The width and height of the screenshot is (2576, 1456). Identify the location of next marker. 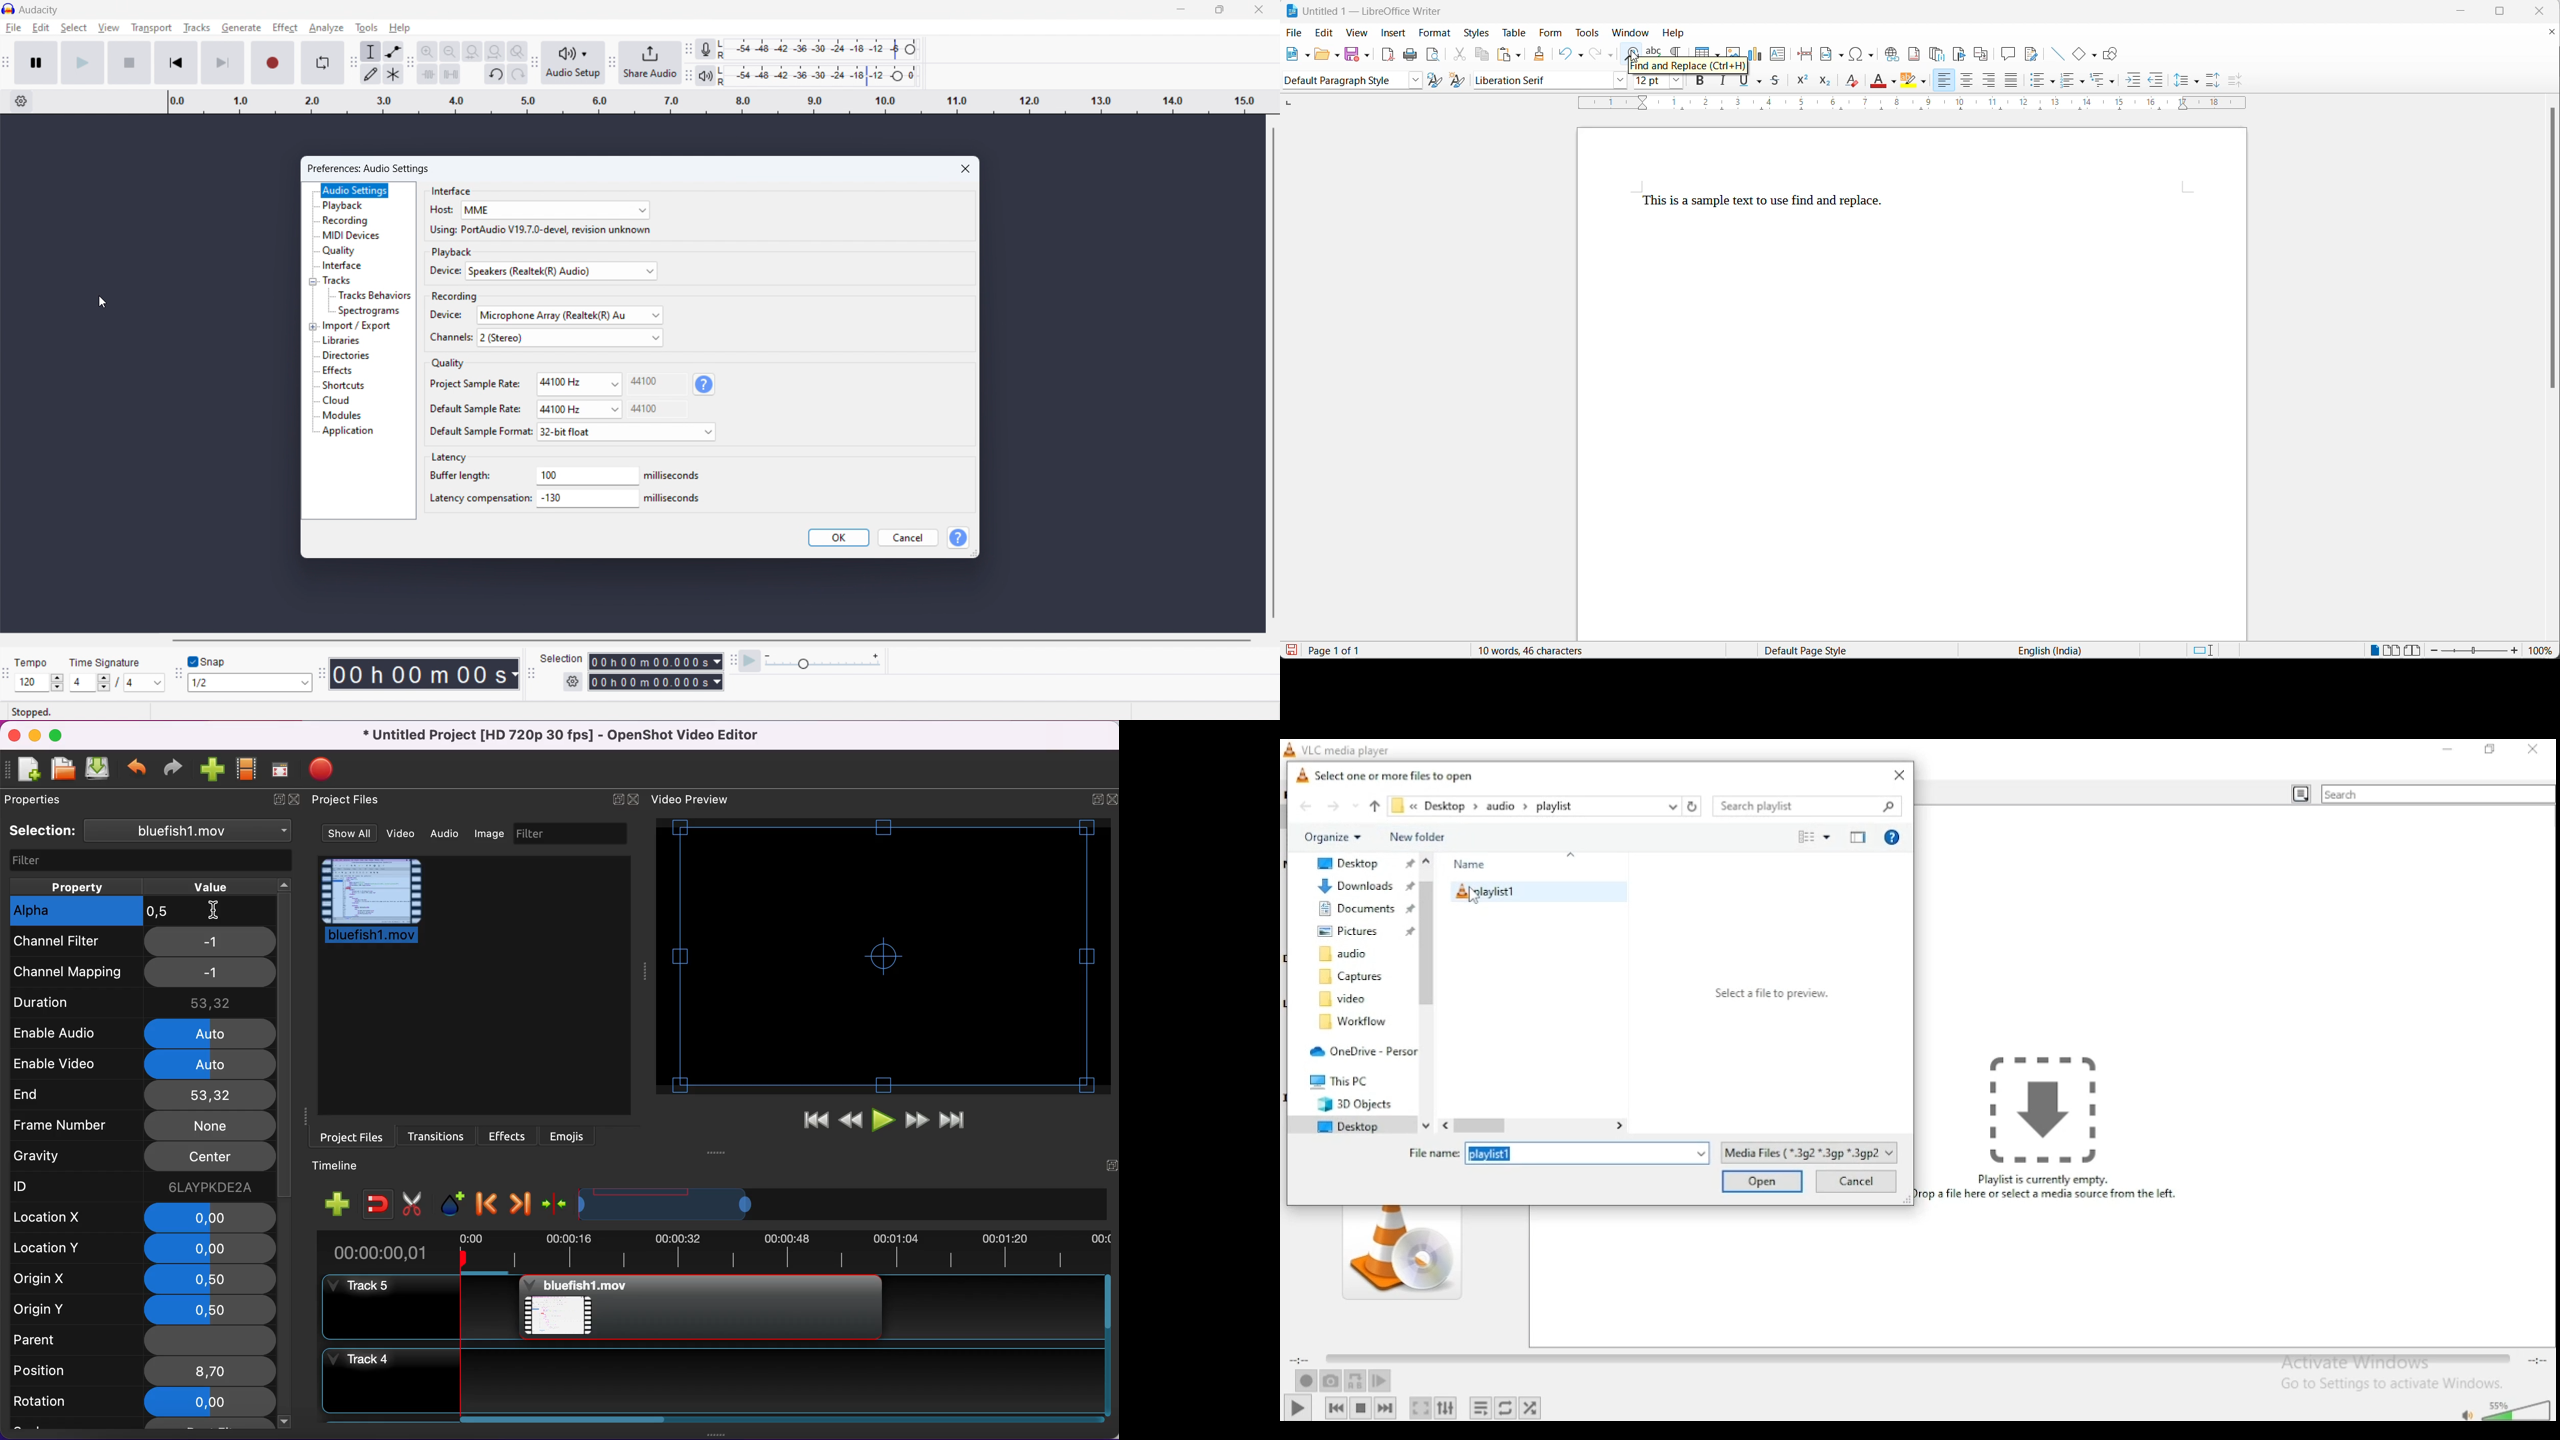
(520, 1205).